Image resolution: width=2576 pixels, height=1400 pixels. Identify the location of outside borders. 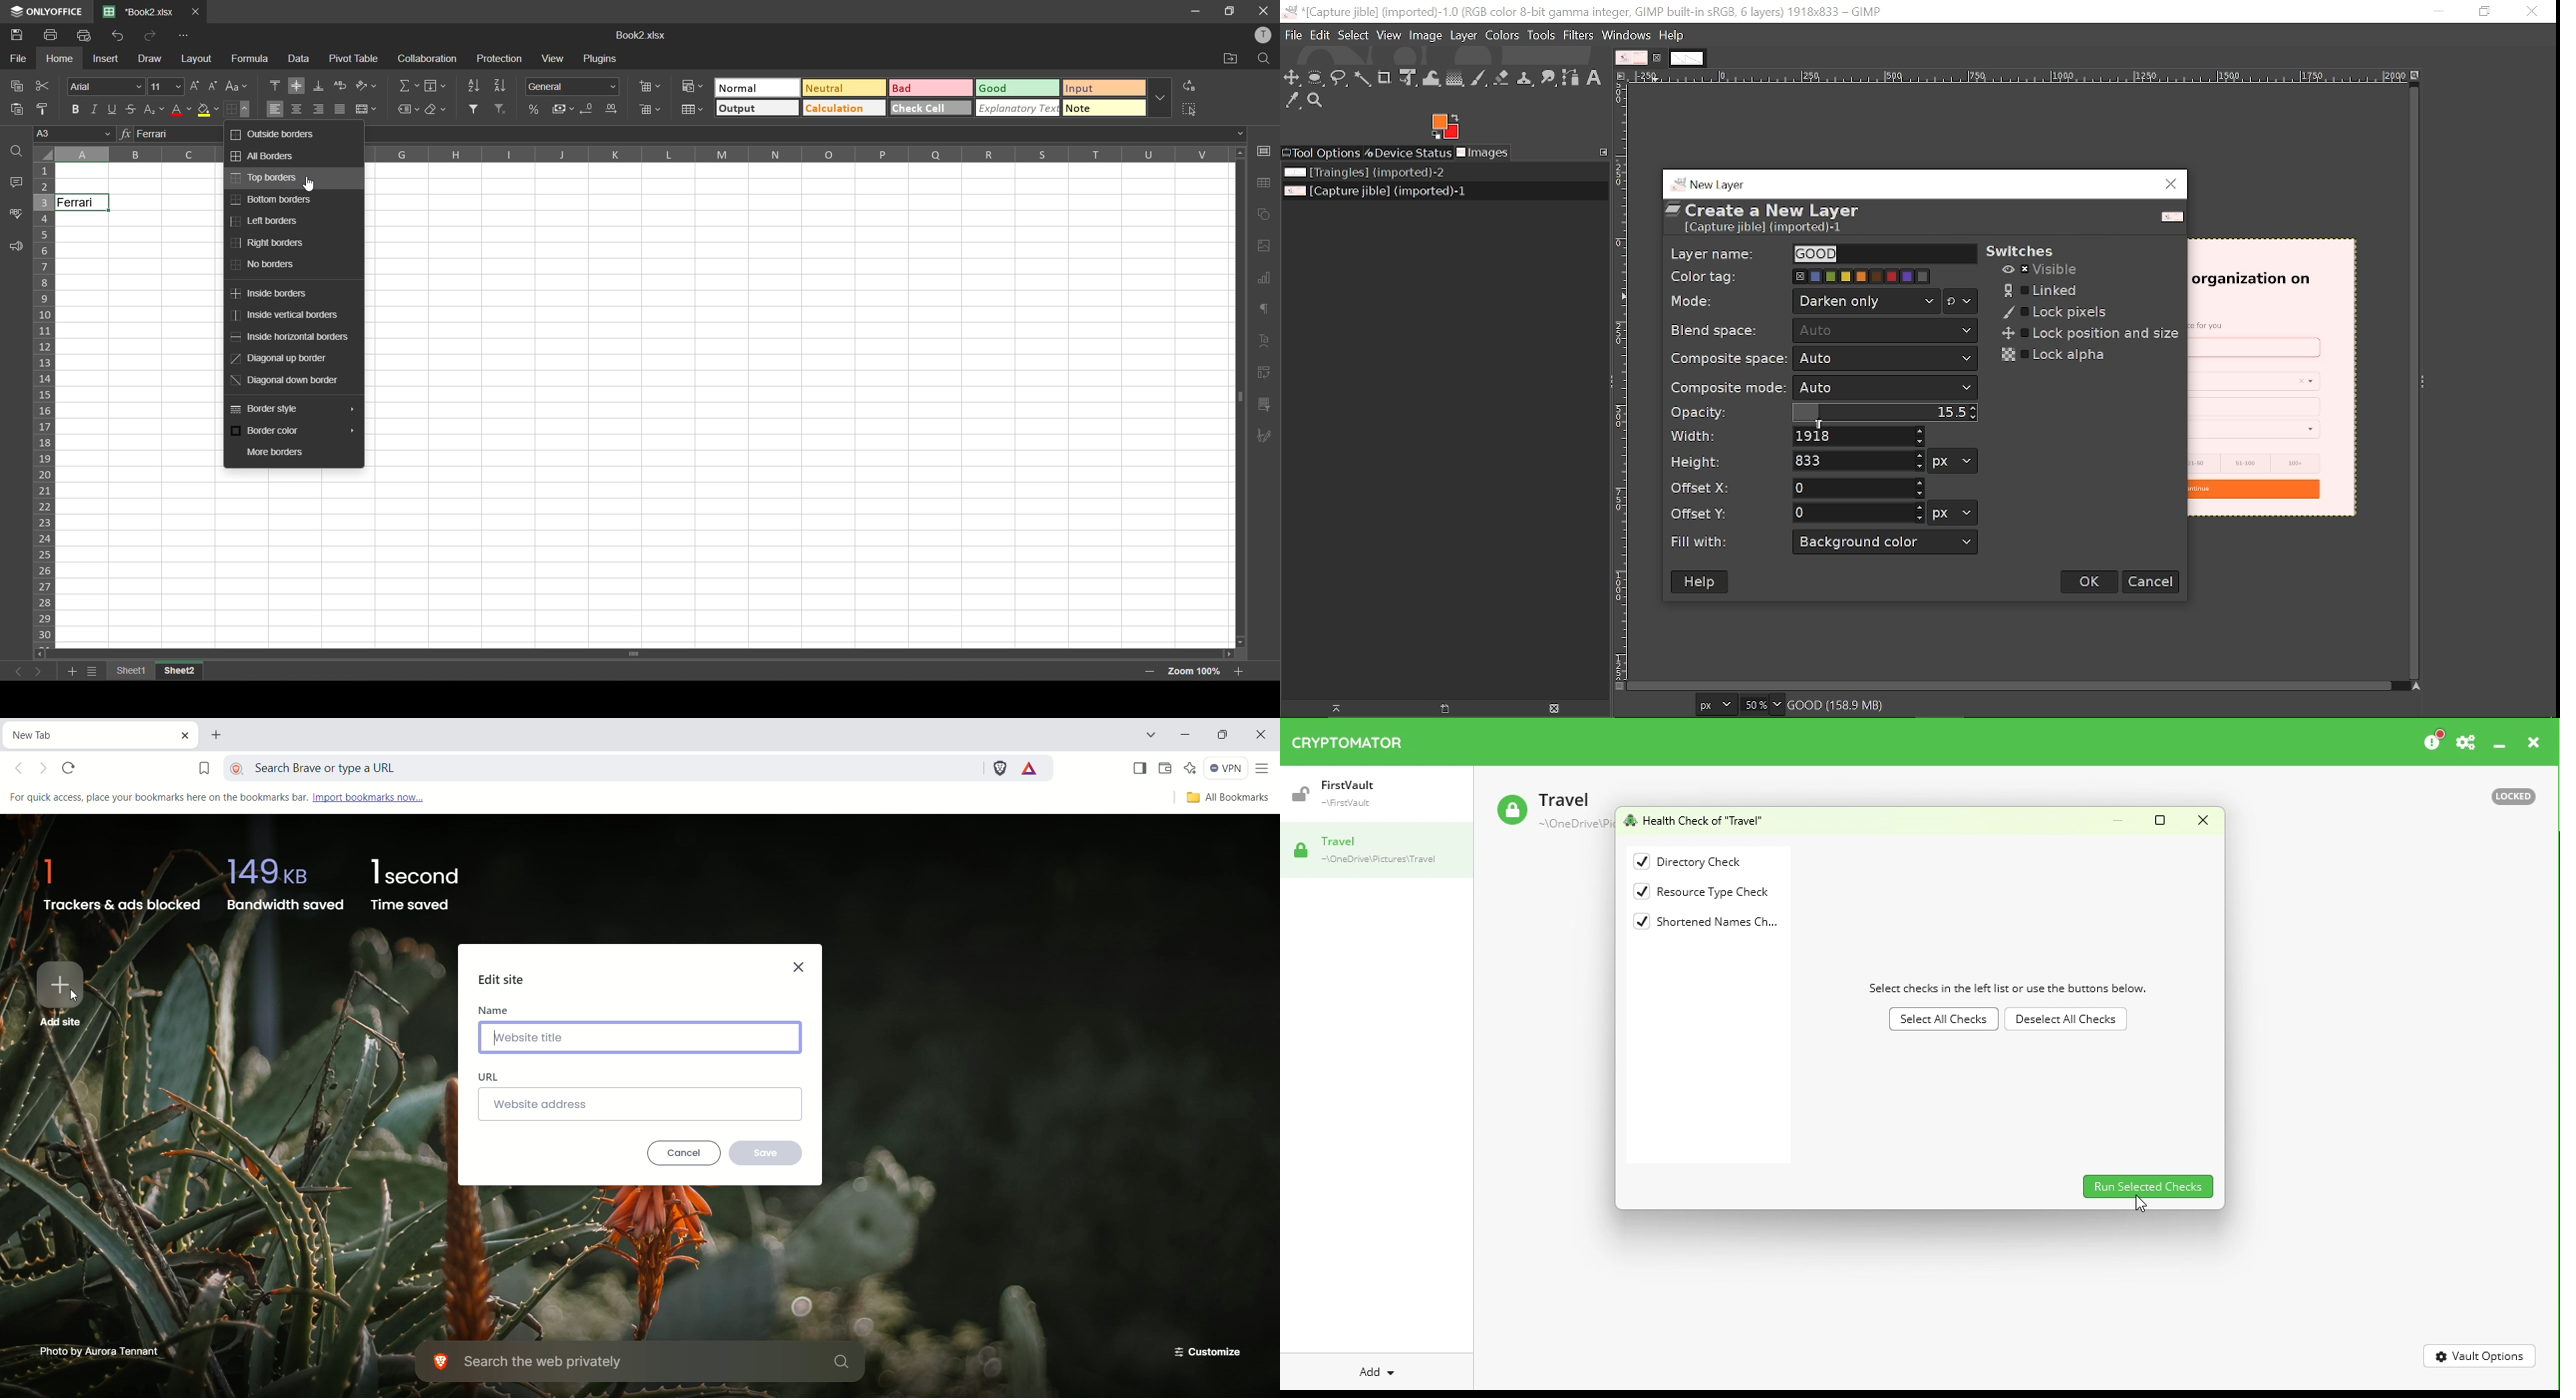
(275, 133).